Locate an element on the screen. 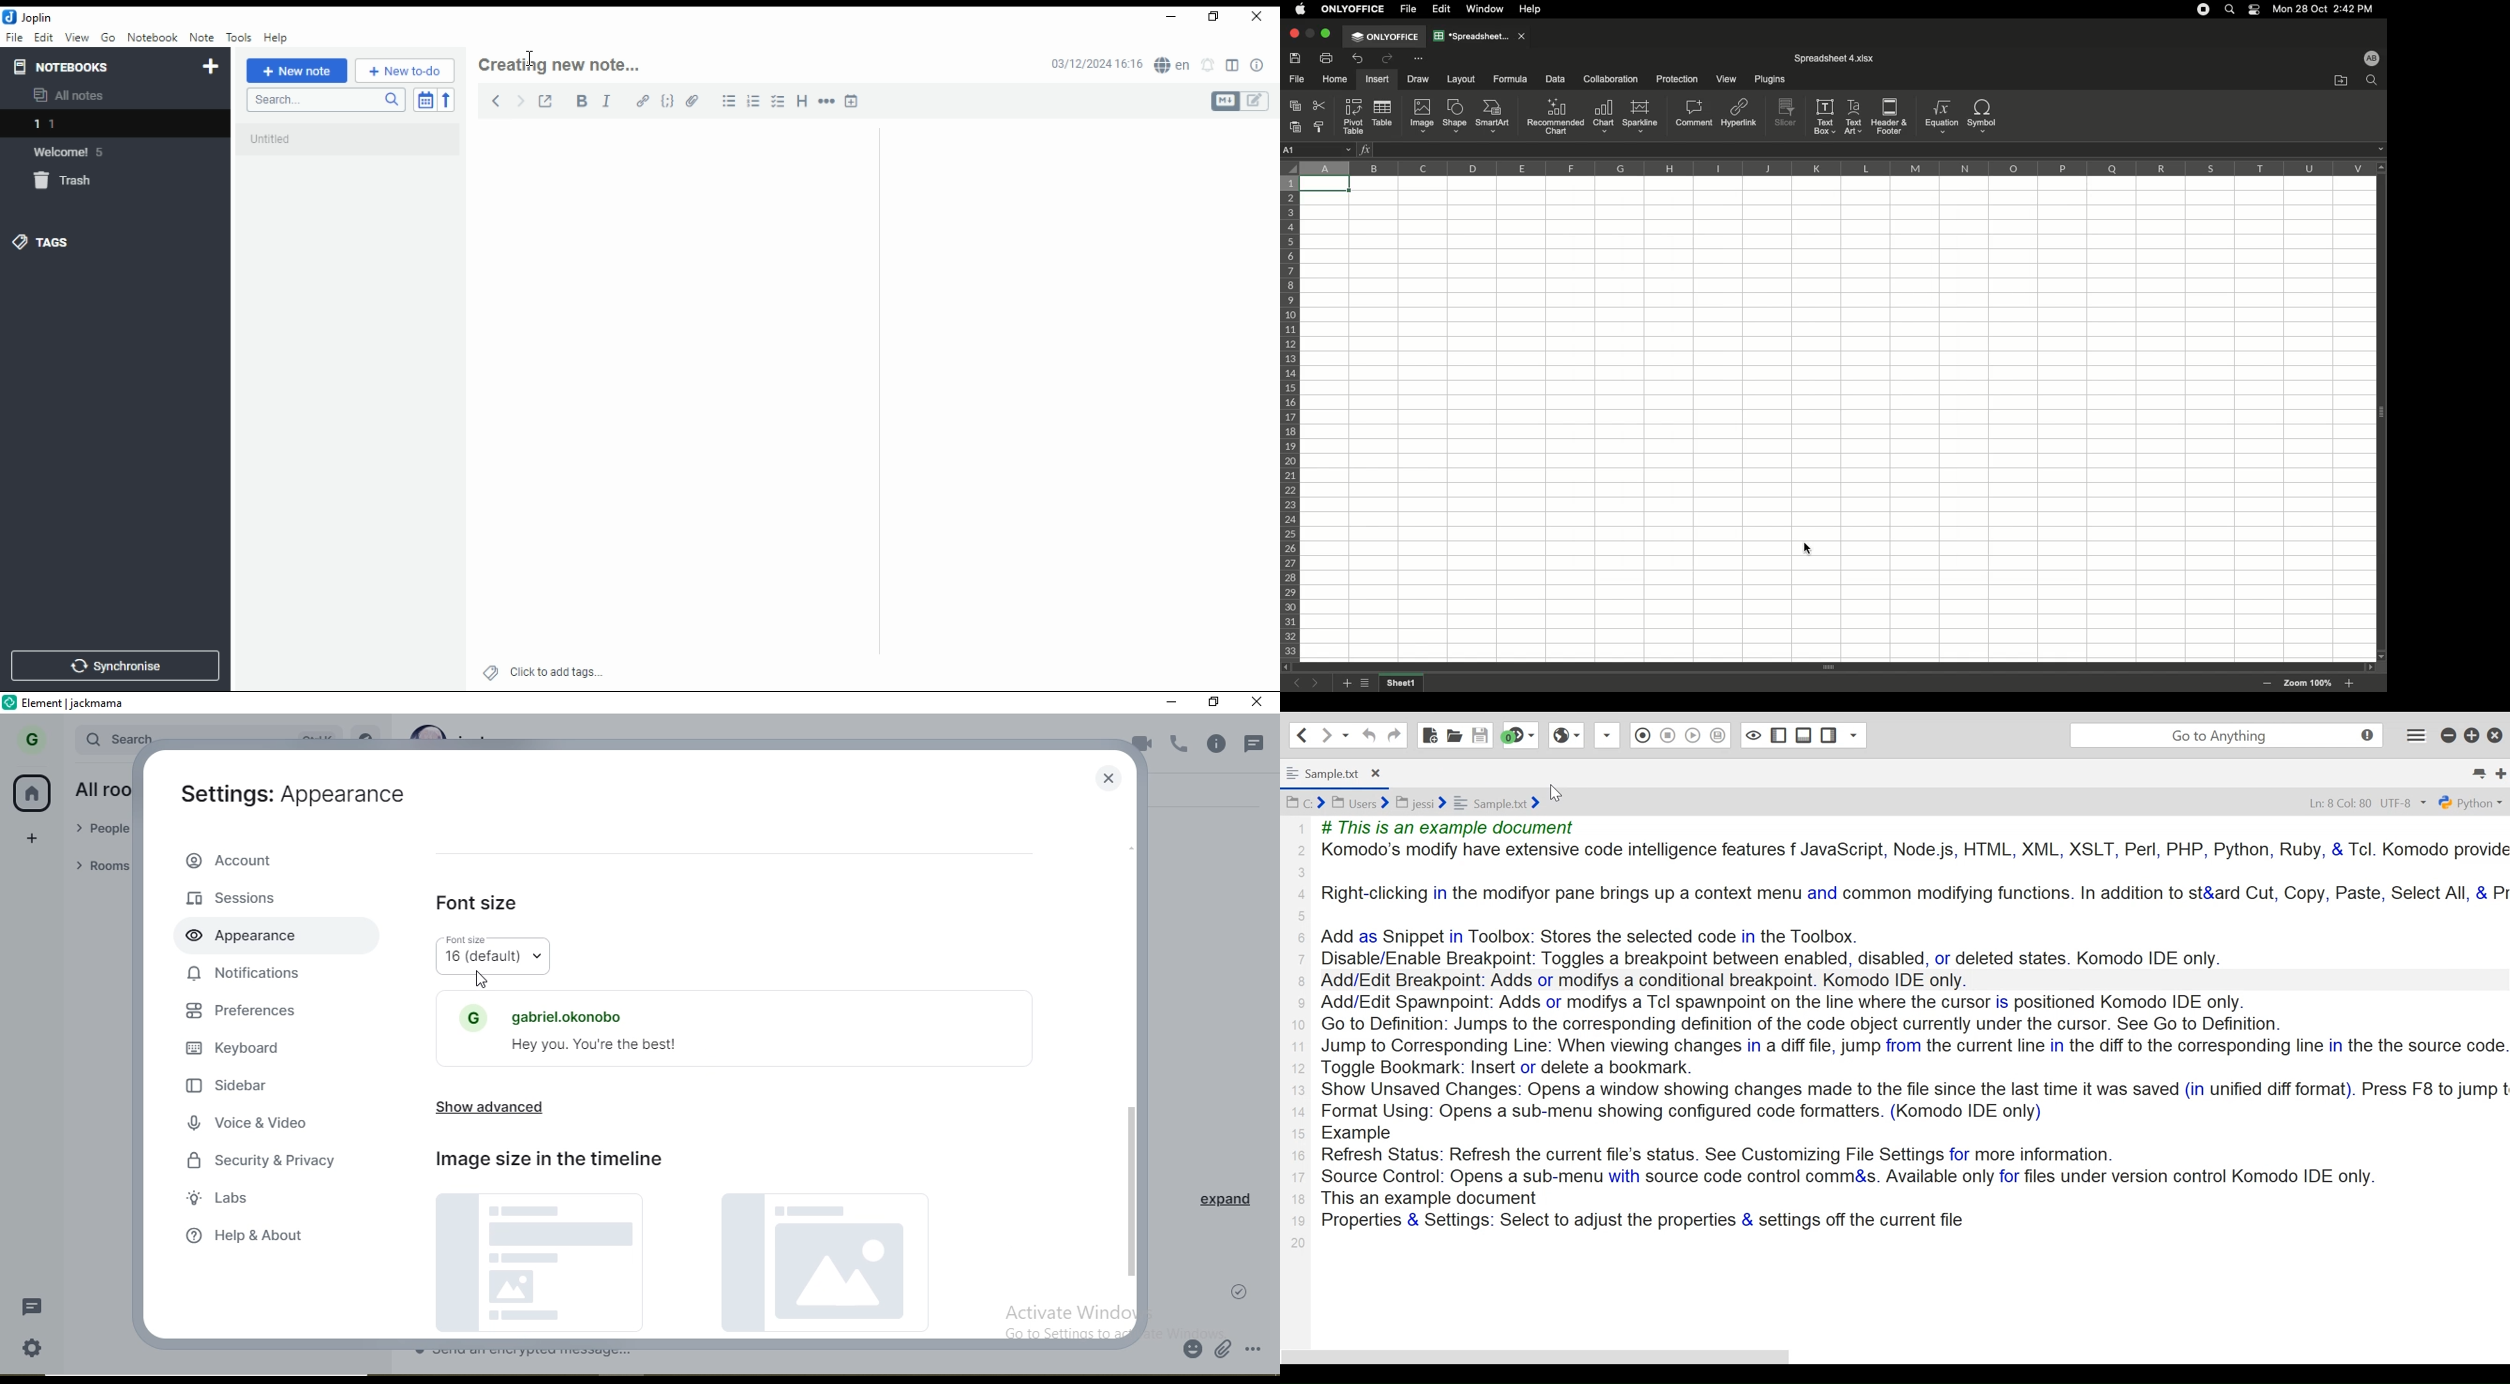 The height and width of the screenshot is (1400, 2520). Text art is located at coordinates (1854, 115).